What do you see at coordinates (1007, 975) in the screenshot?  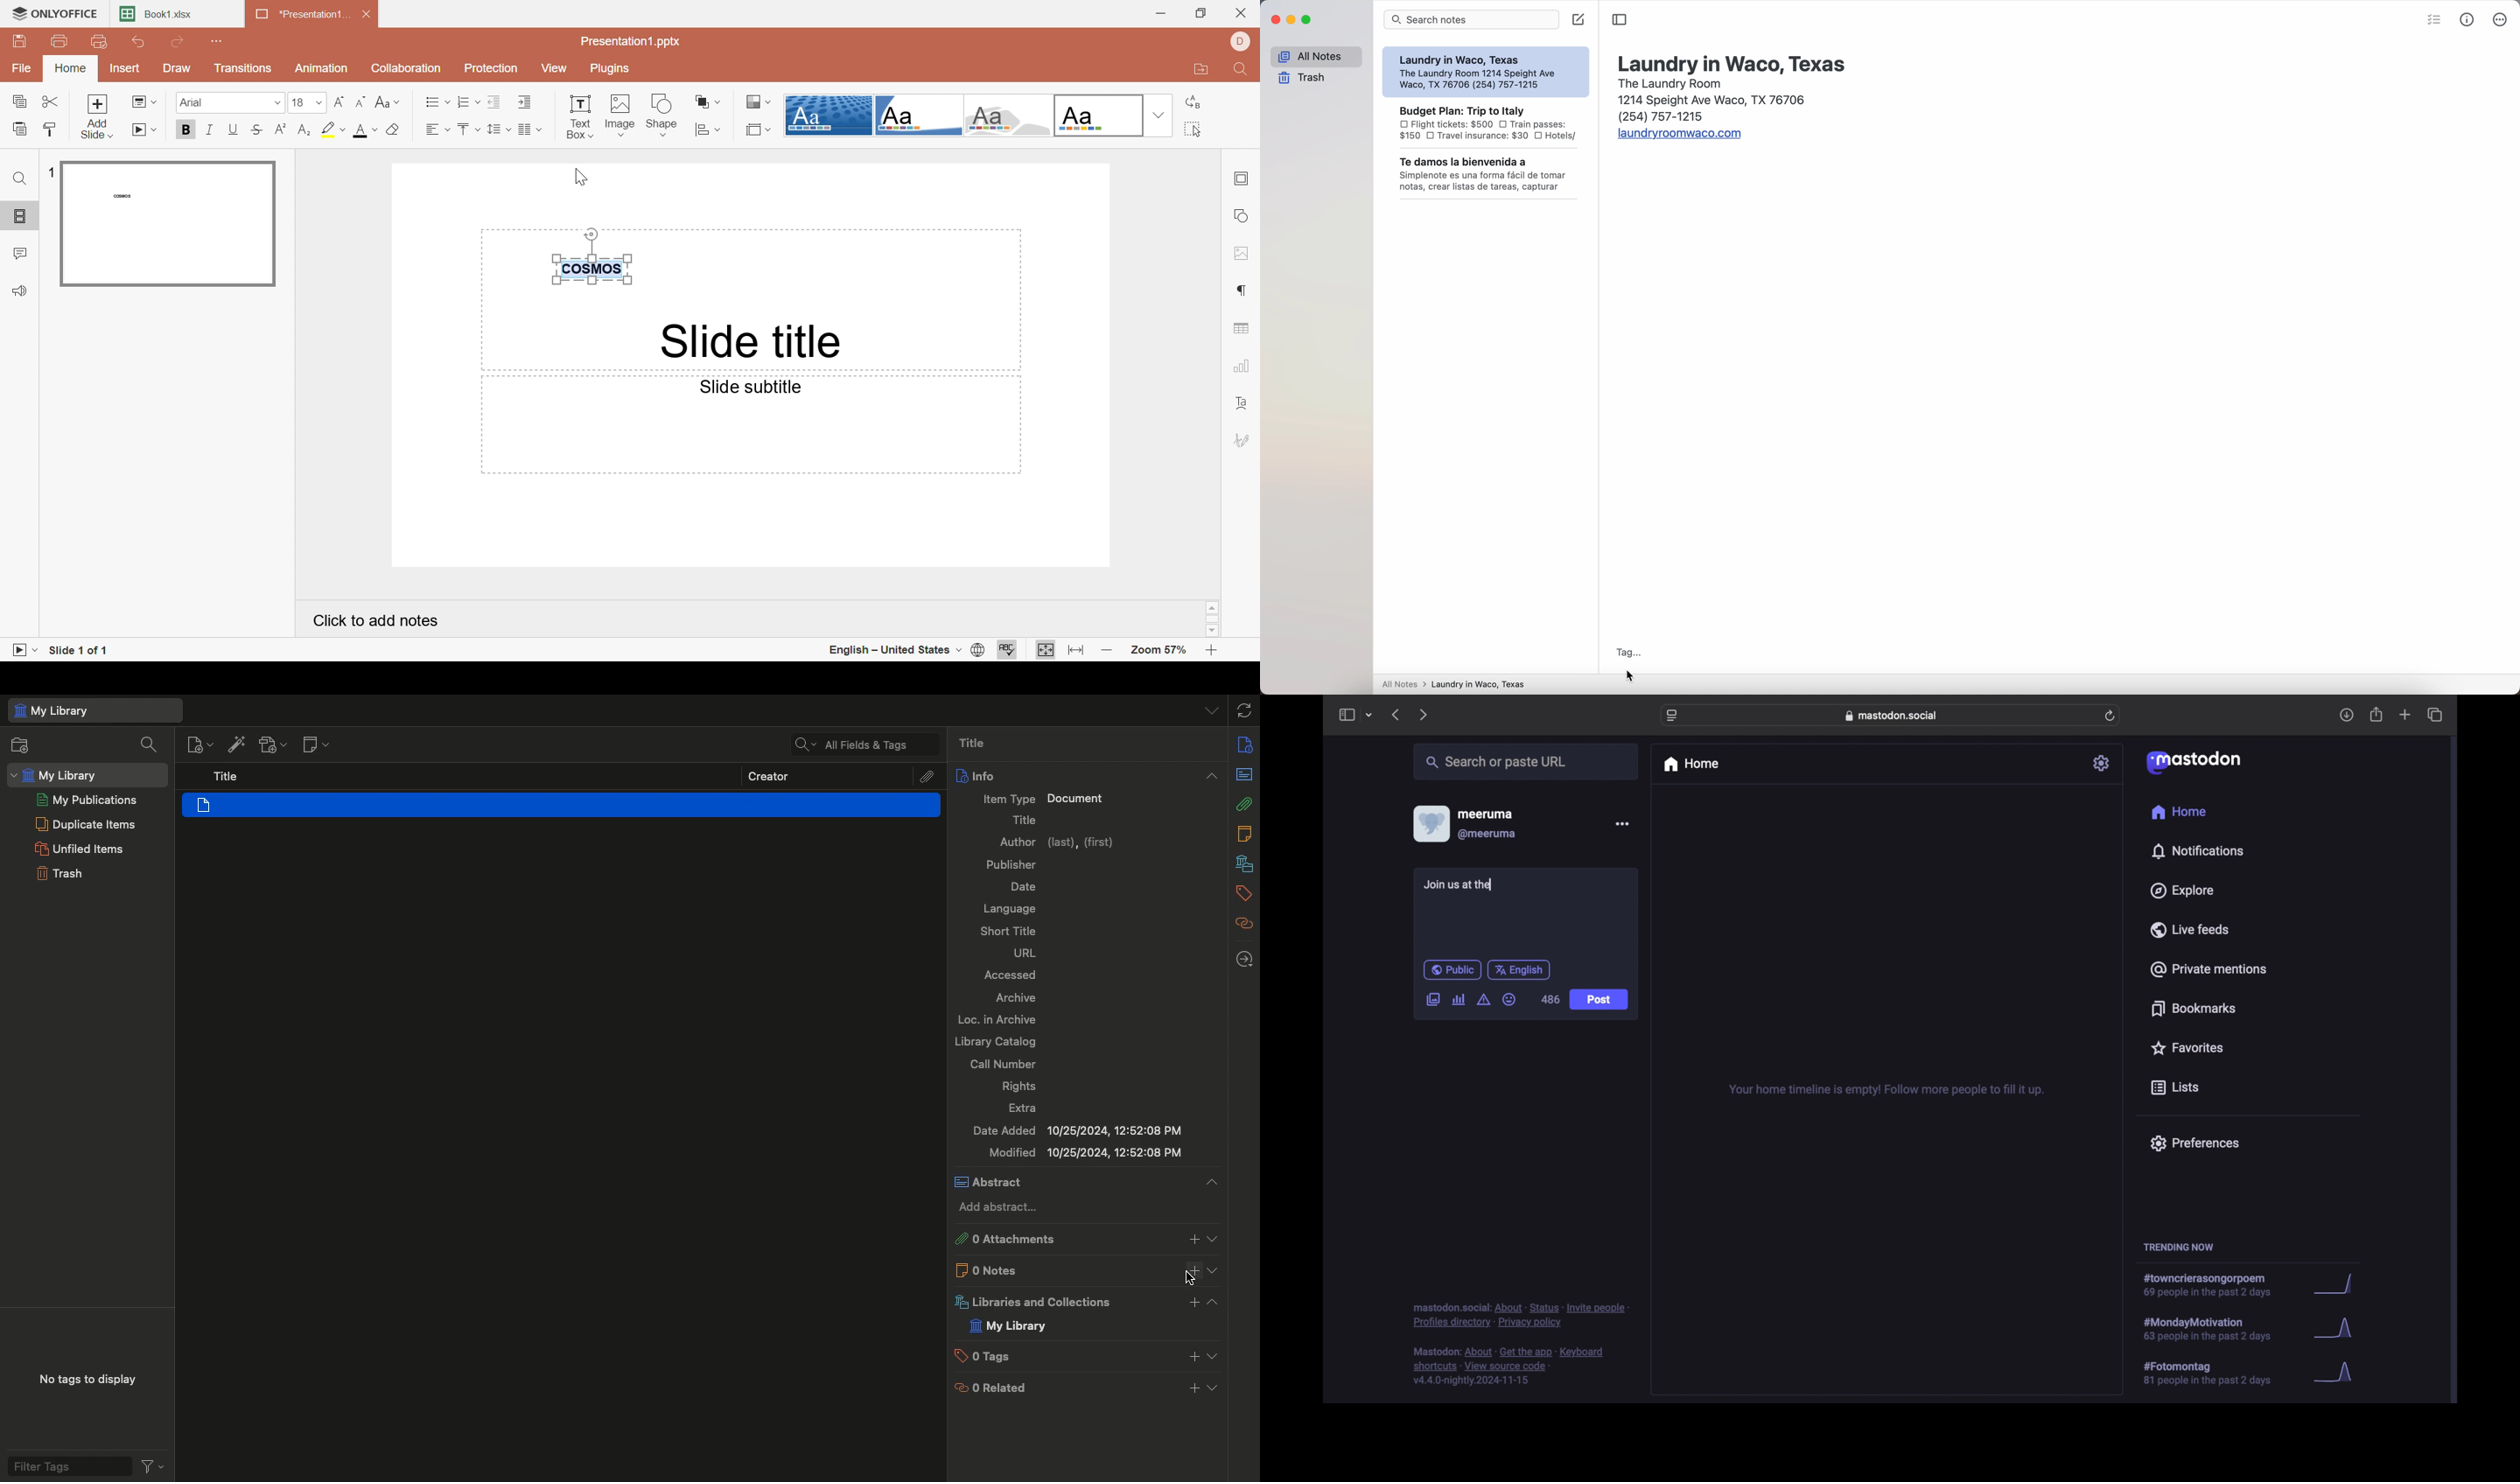 I see `aCESSED` at bounding box center [1007, 975].